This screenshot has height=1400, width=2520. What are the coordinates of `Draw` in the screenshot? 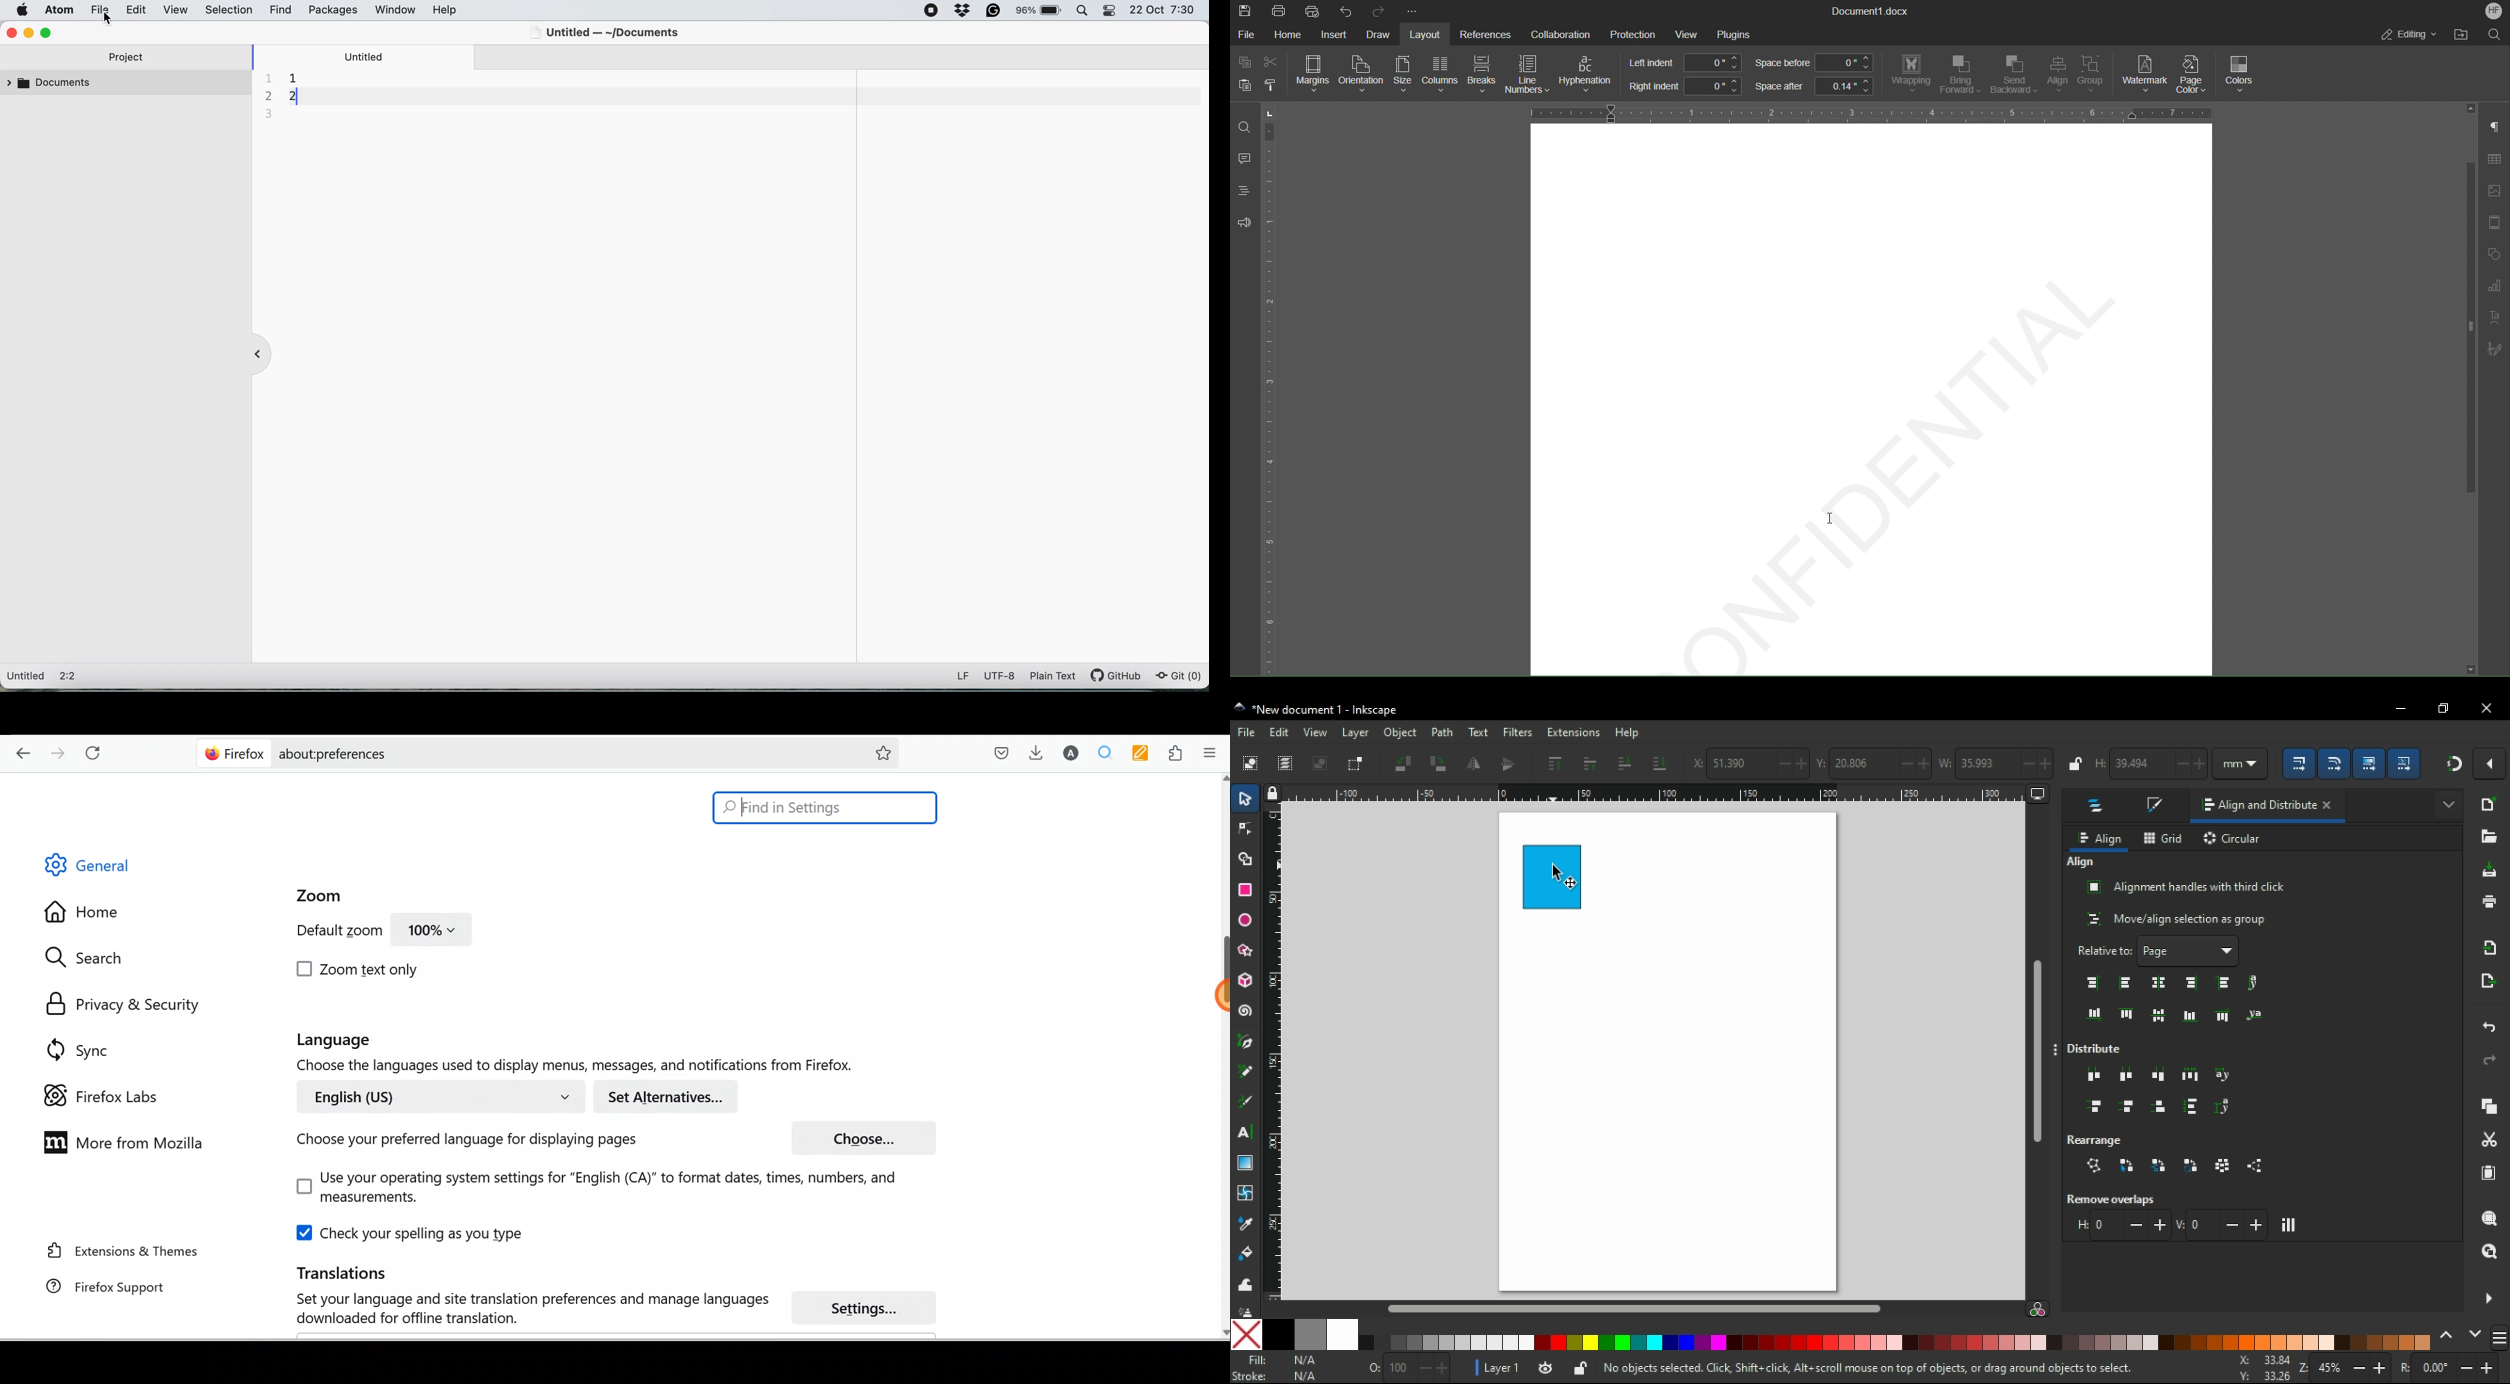 It's located at (1379, 35).